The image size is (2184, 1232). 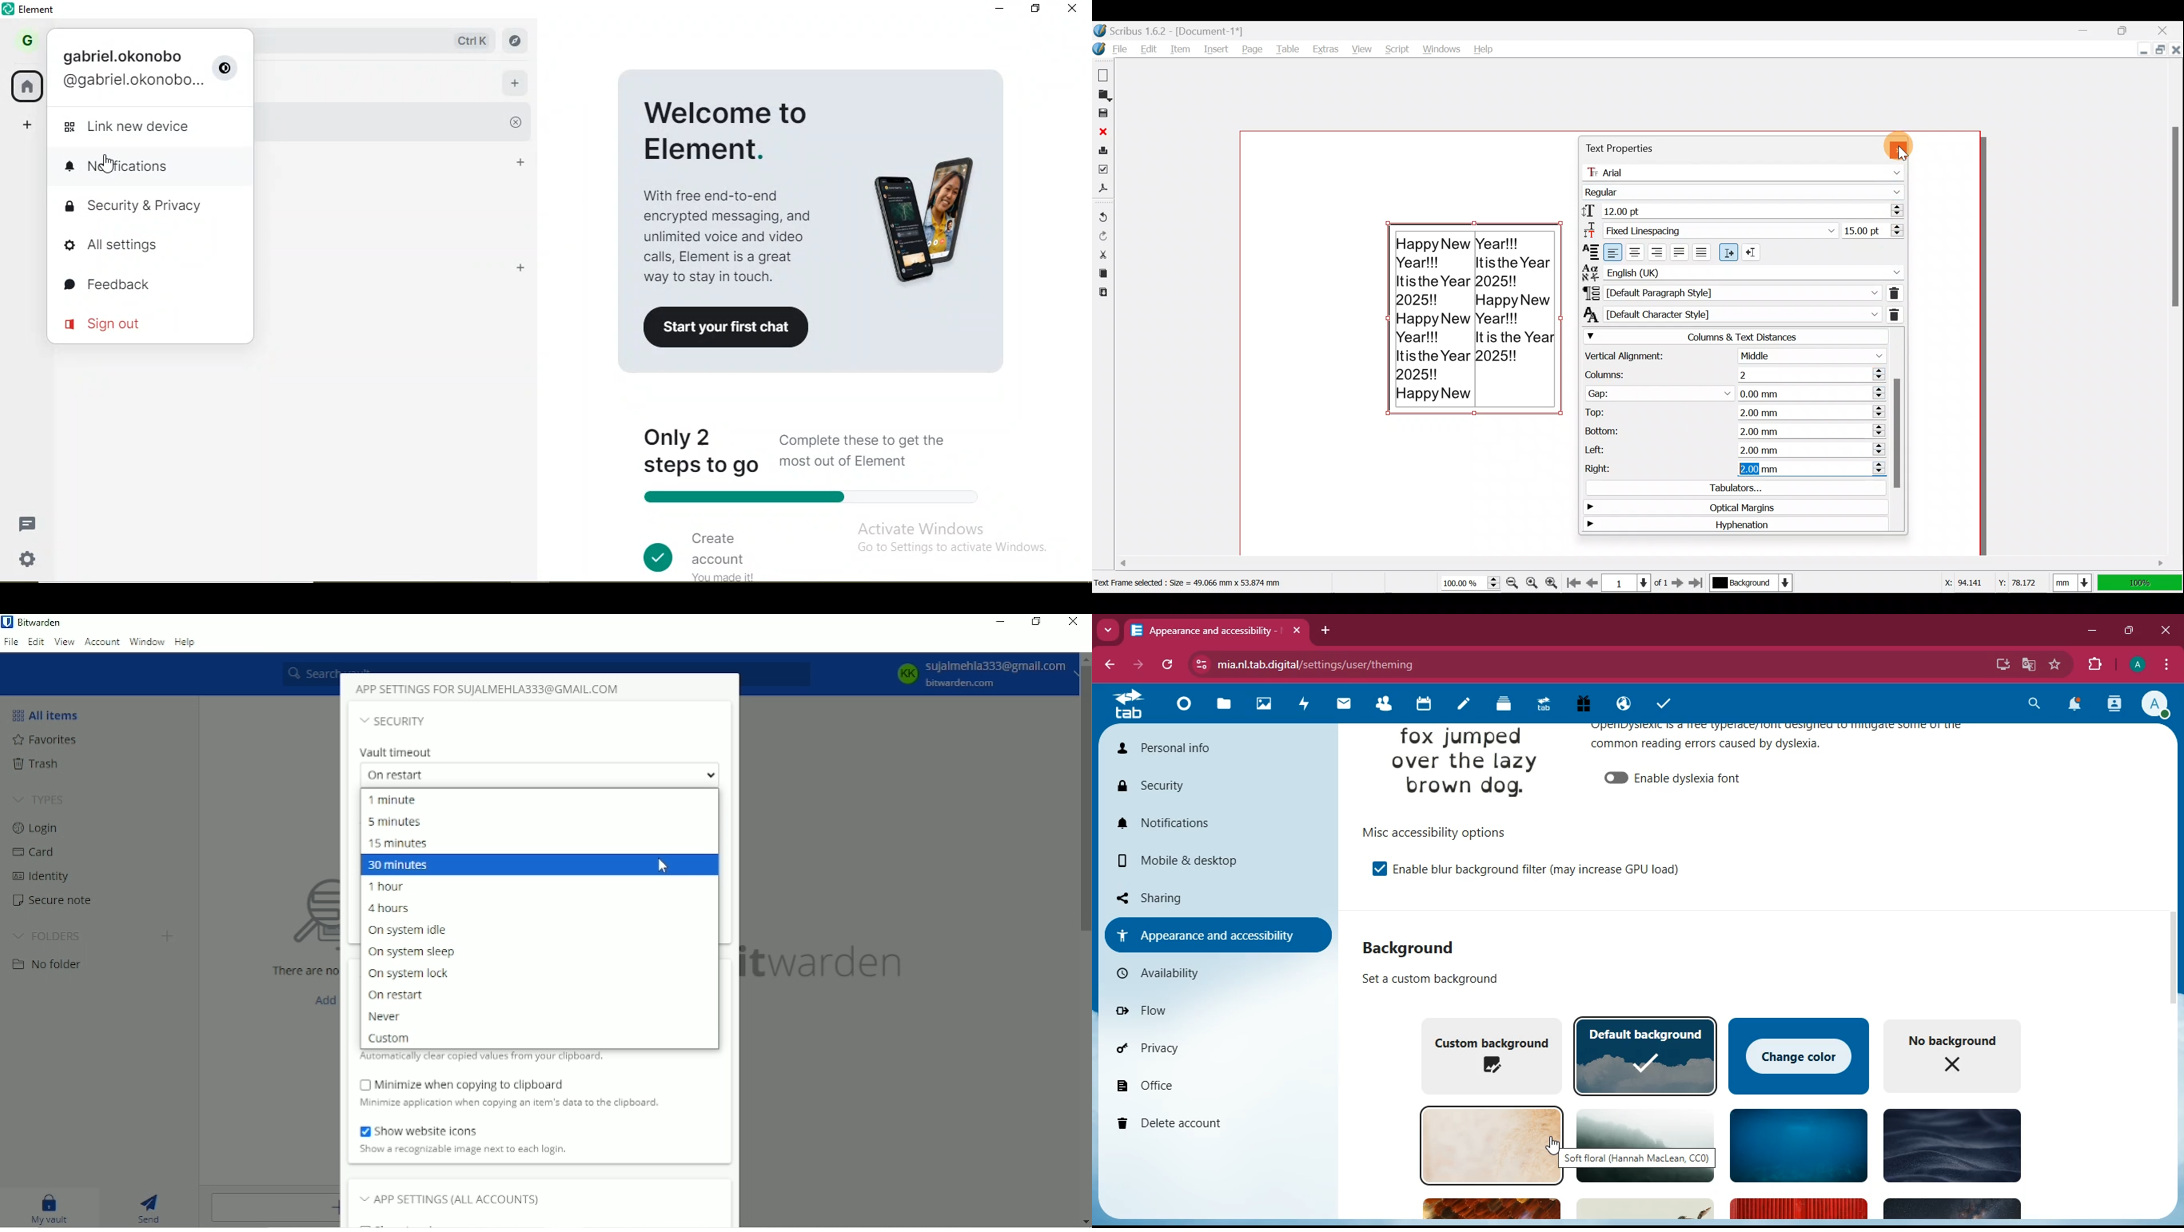 I want to click on Save, so click(x=1105, y=114).